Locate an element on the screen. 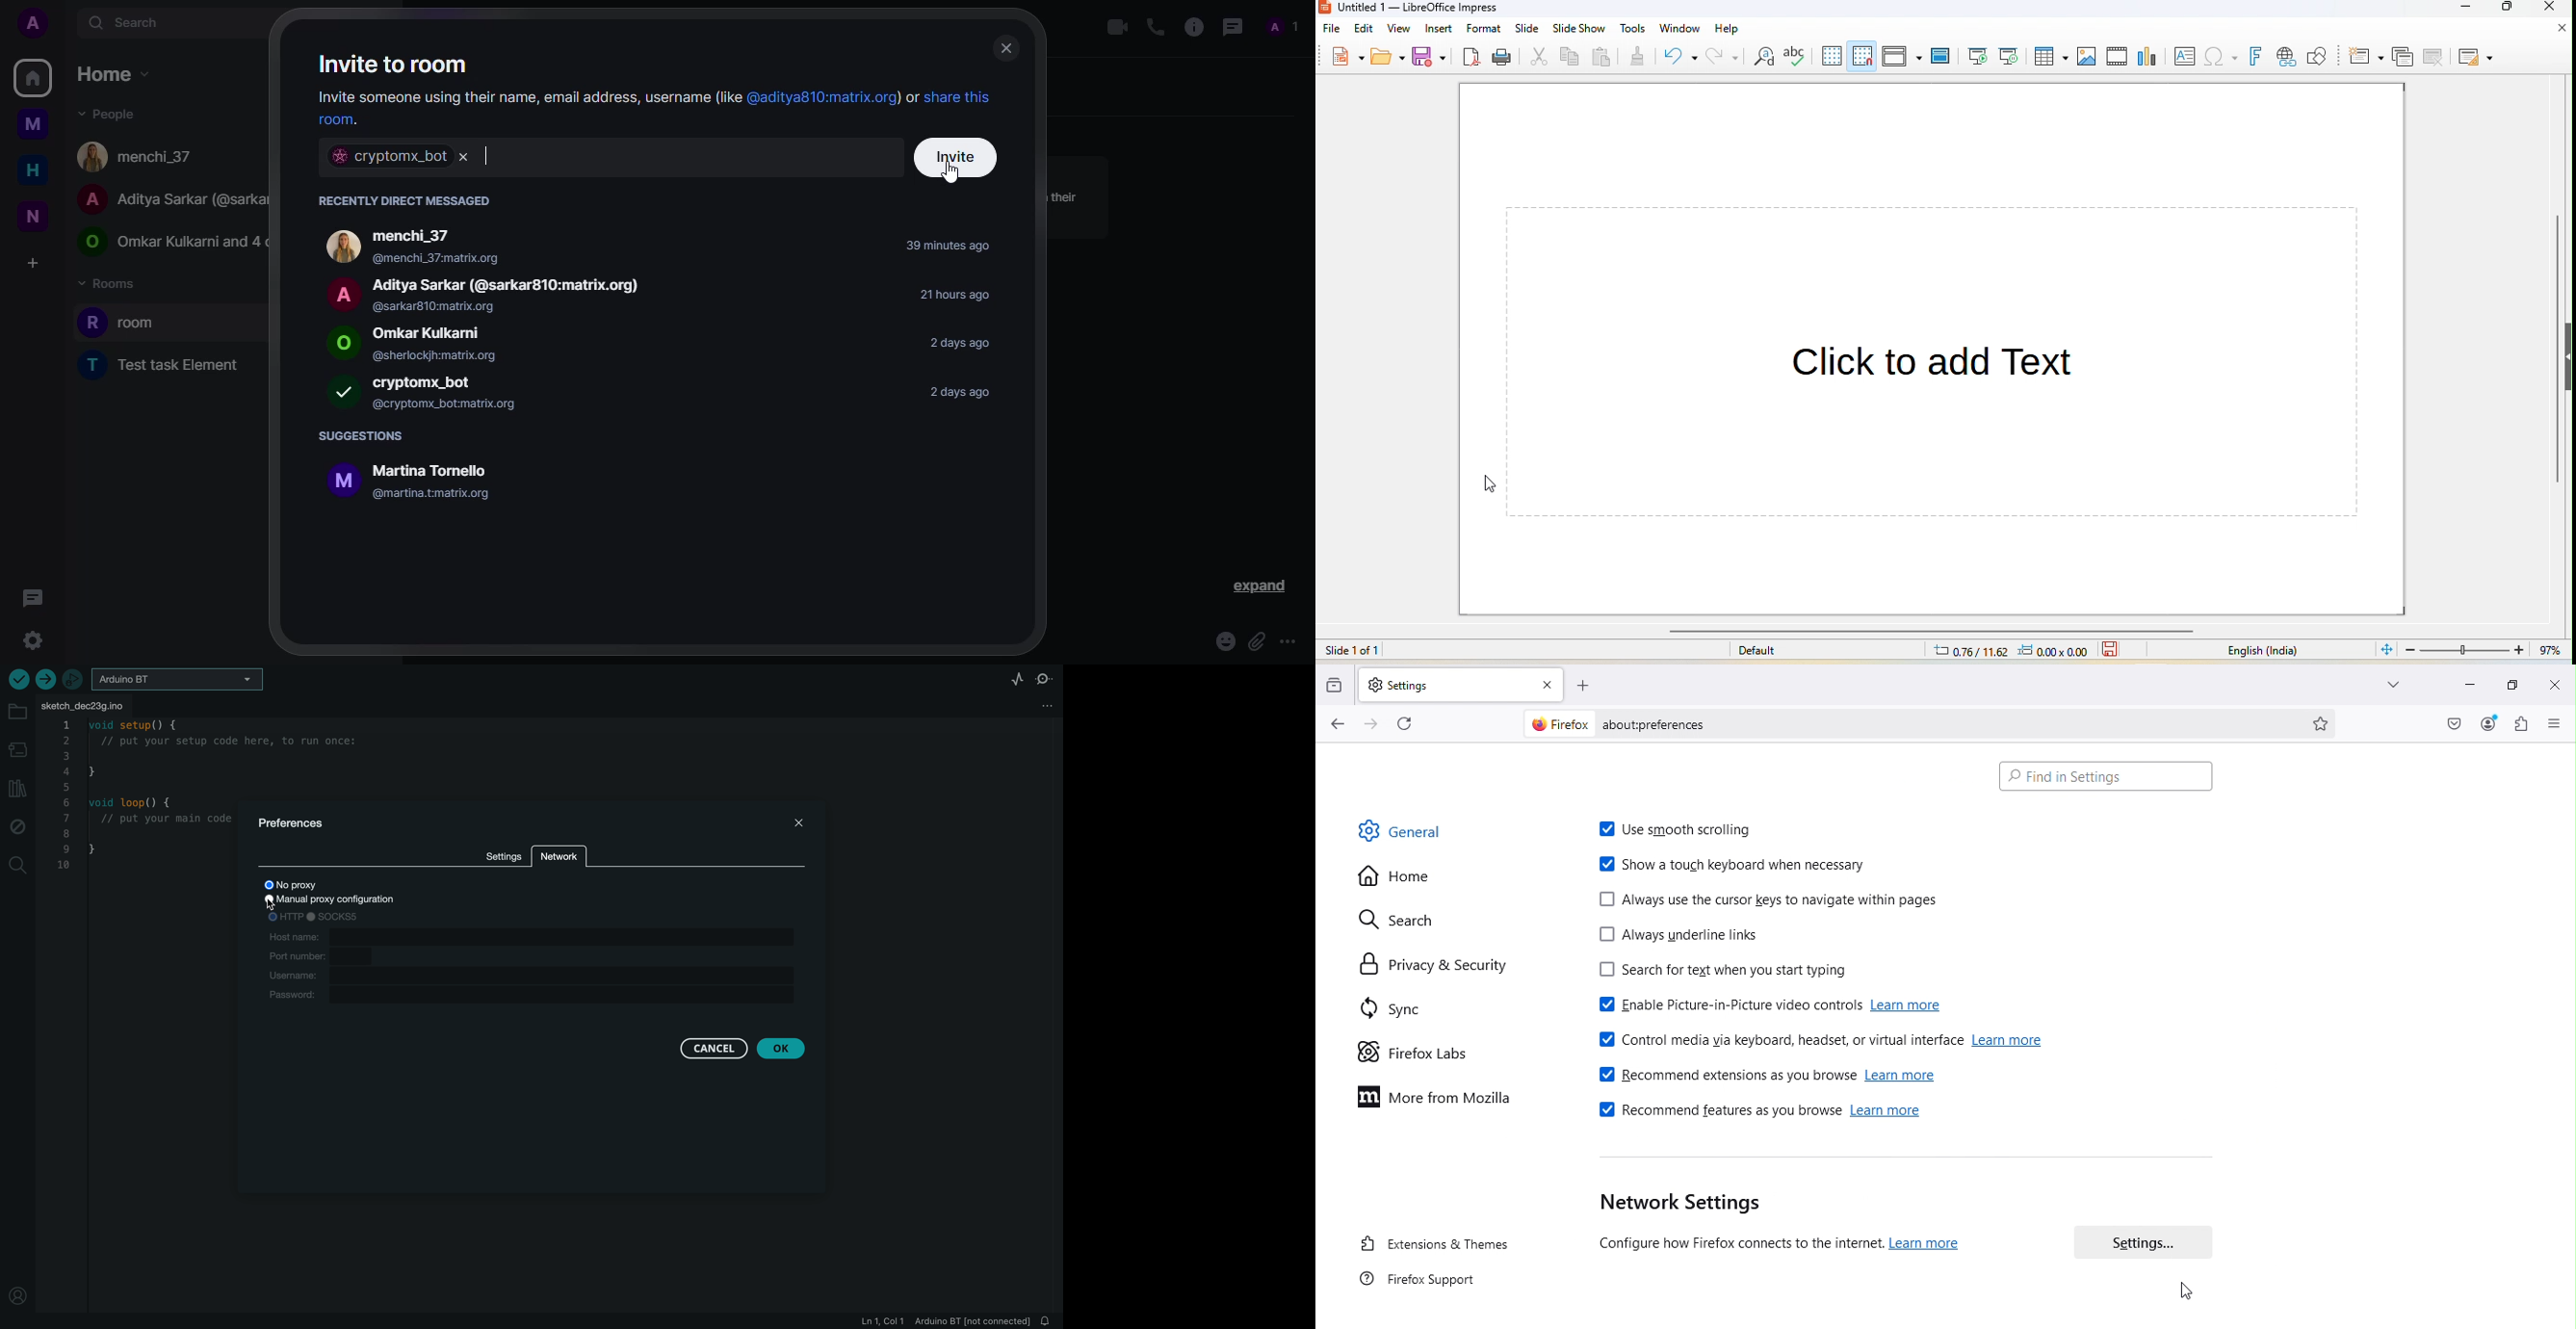 Image resolution: width=2576 pixels, height=1344 pixels. slideshow is located at coordinates (1579, 28).